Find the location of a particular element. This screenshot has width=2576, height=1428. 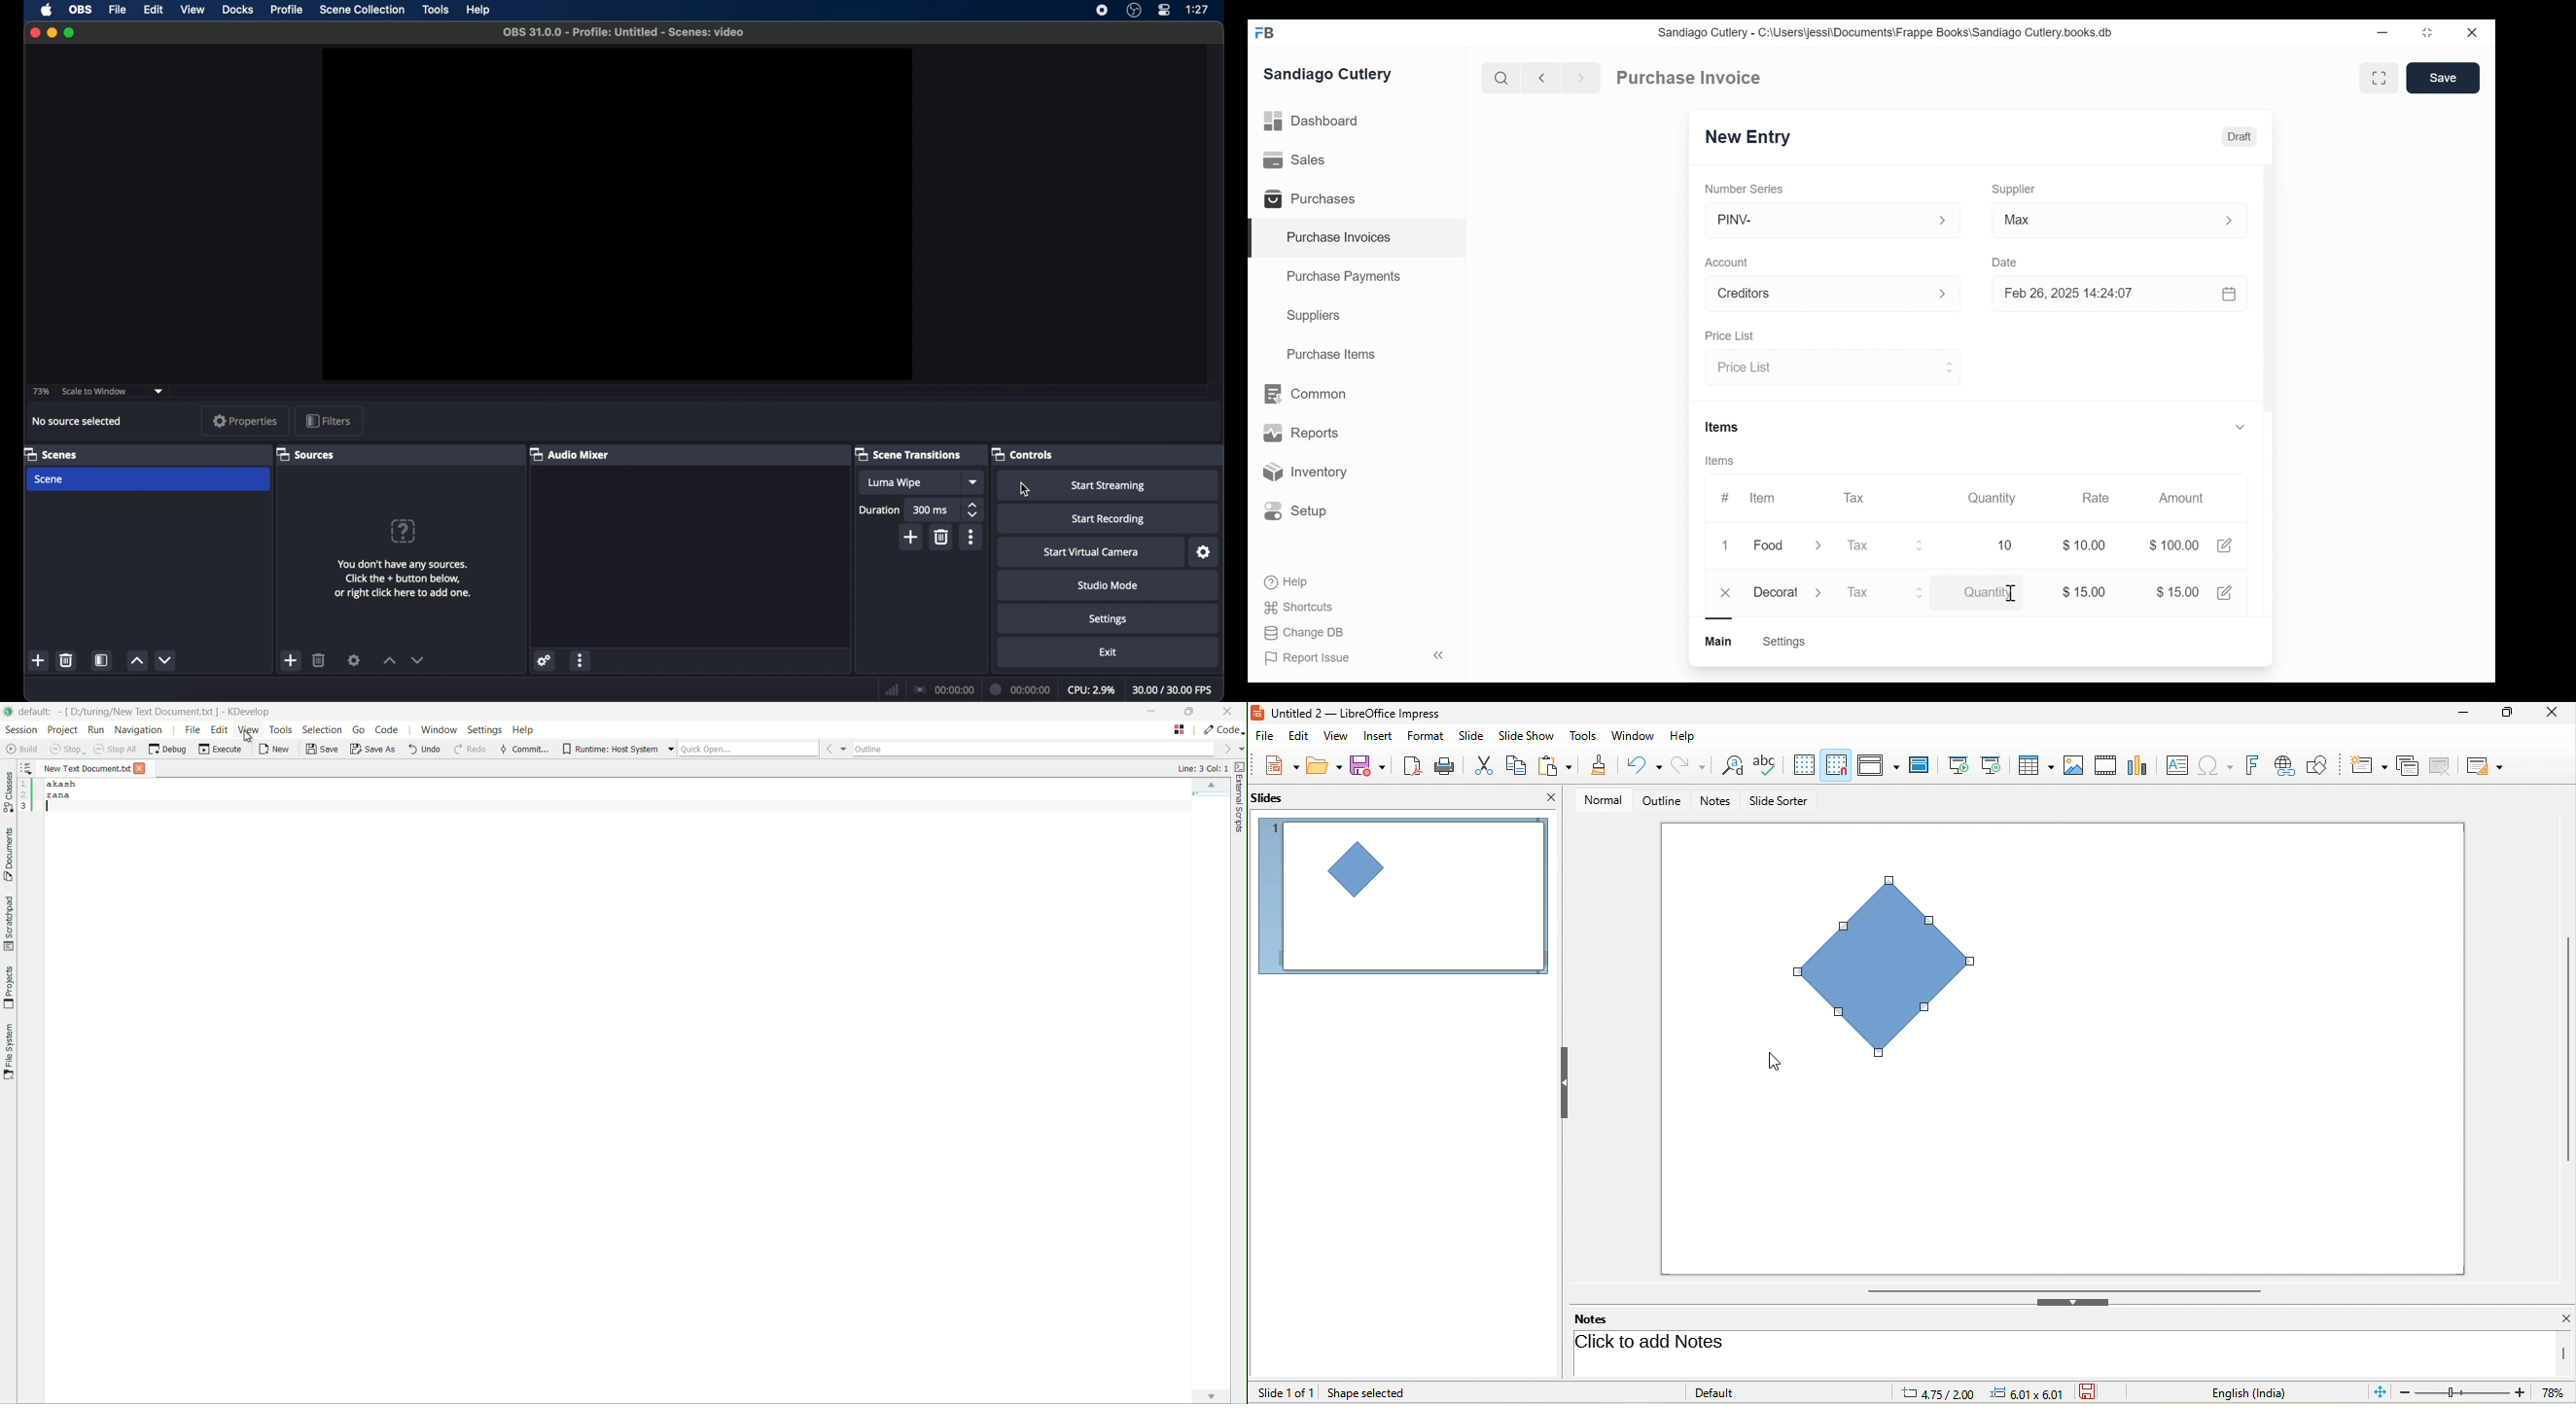

Purchases is located at coordinates (1315, 201).